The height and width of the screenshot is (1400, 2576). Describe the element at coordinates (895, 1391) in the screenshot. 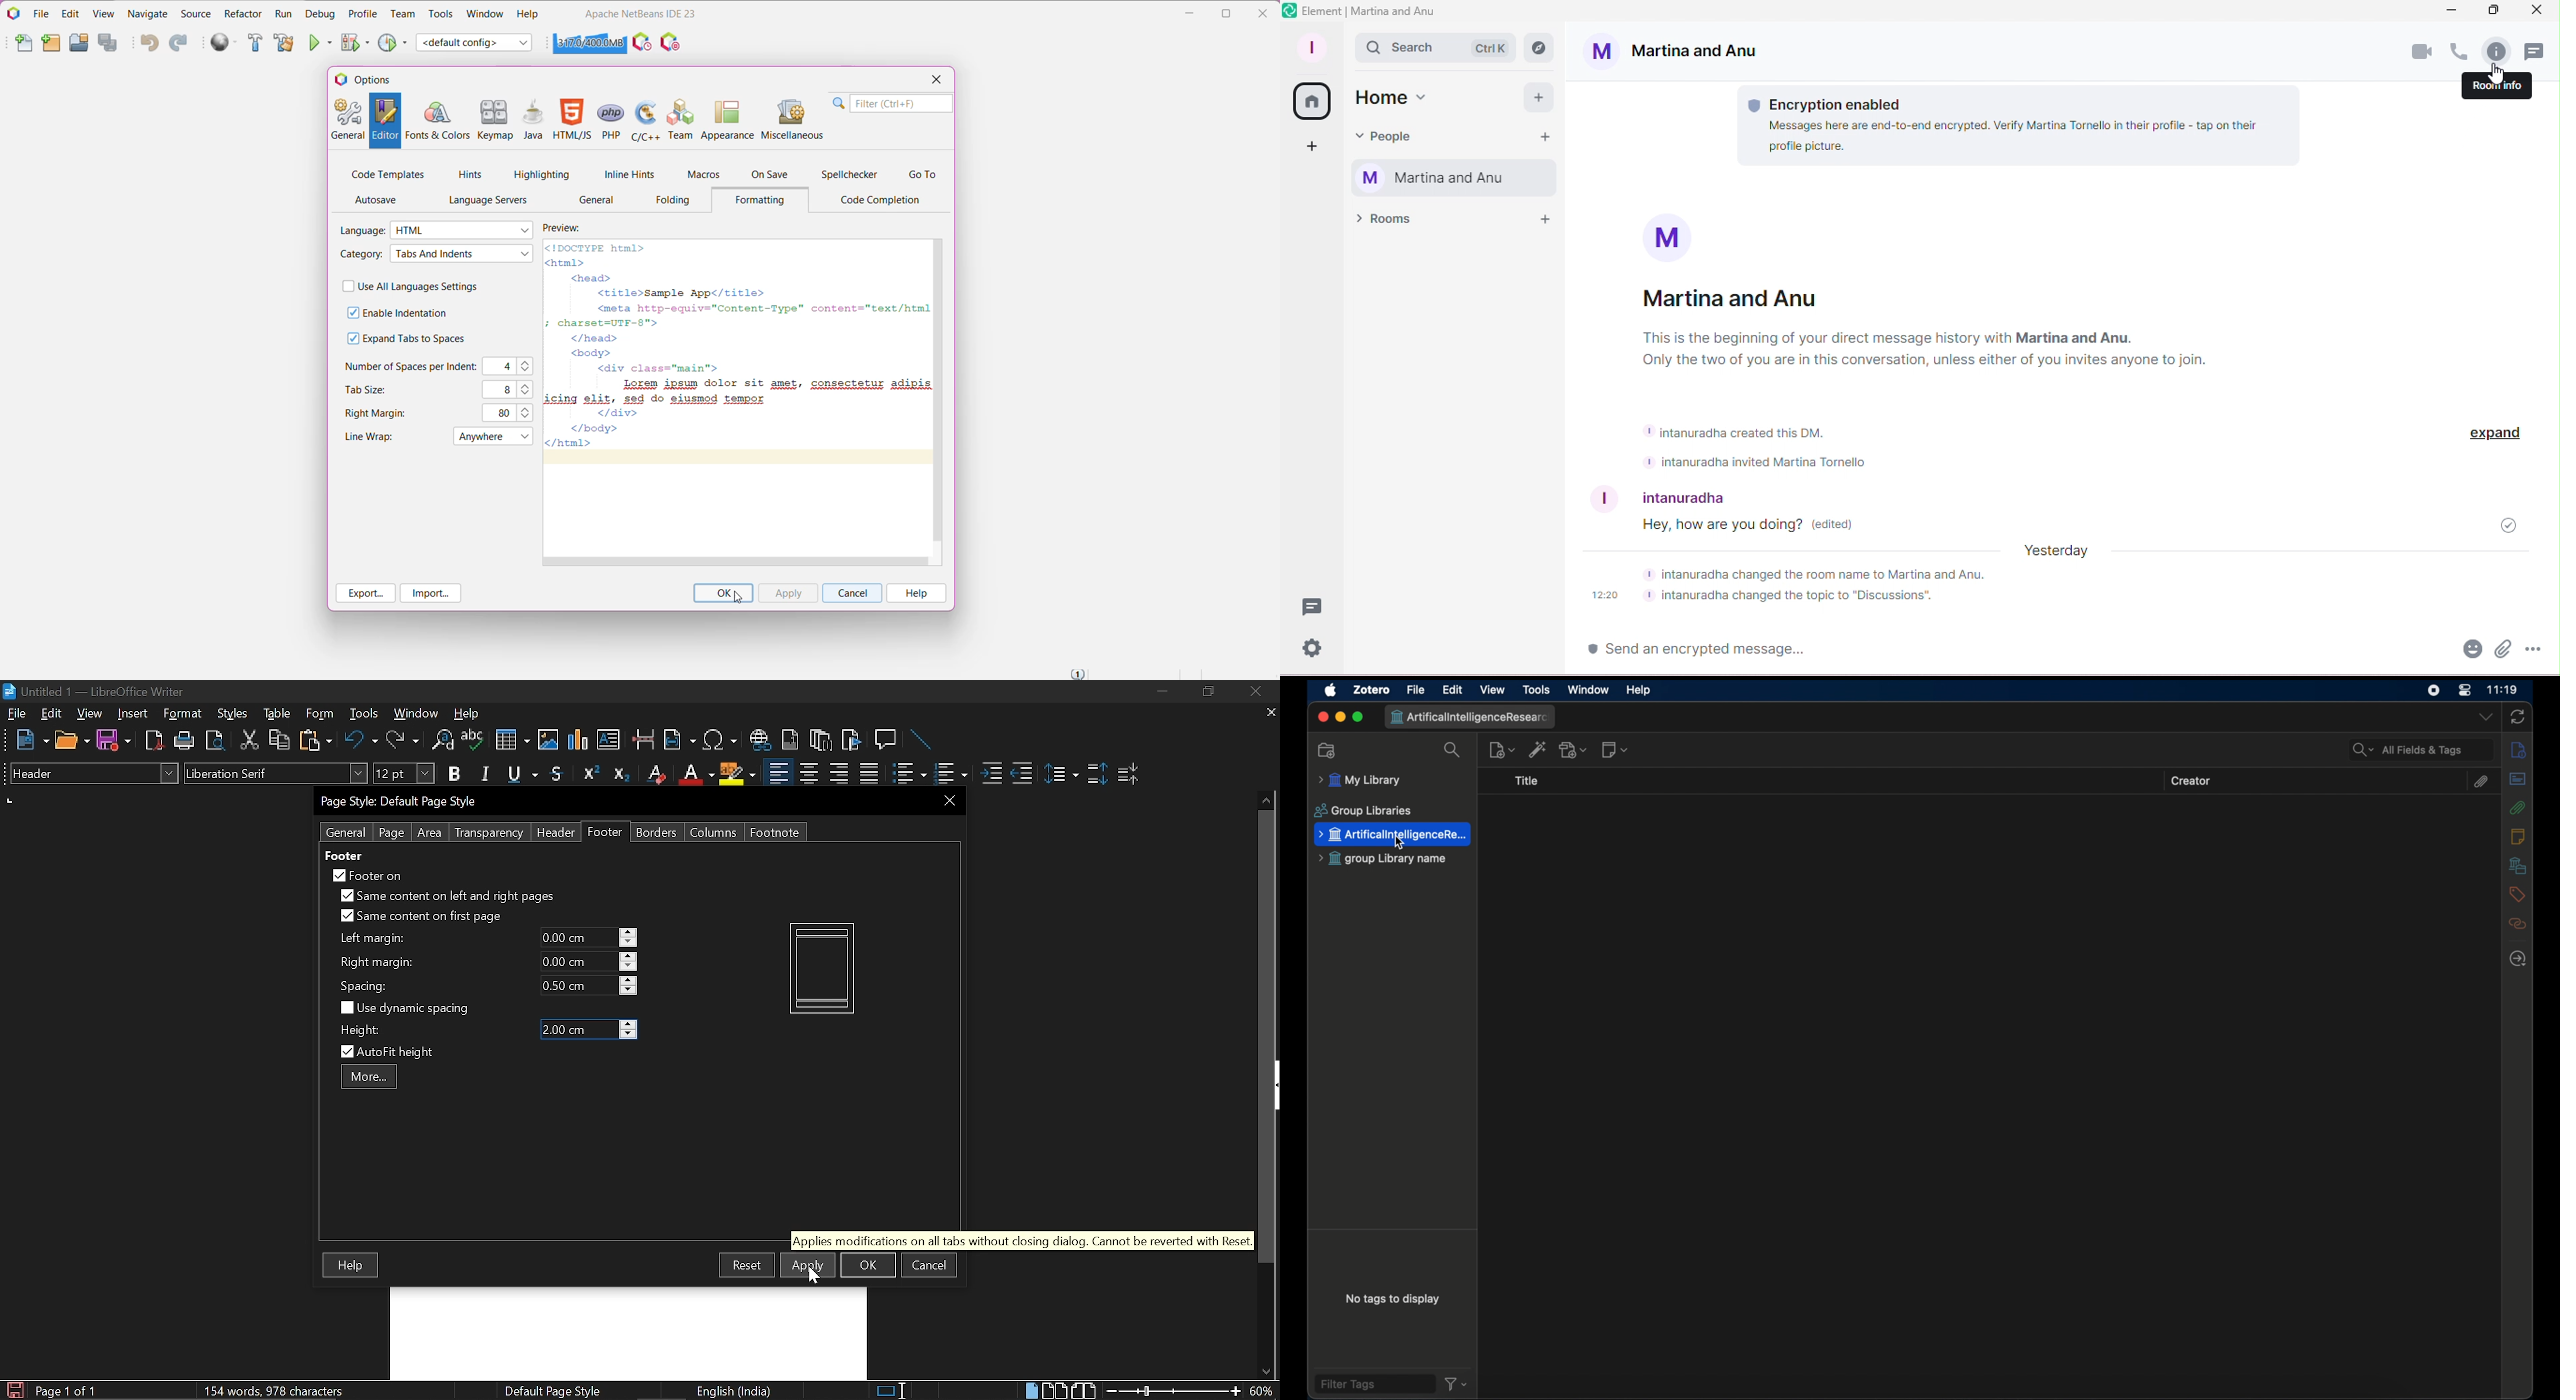

I see `Standard seleciton` at that location.